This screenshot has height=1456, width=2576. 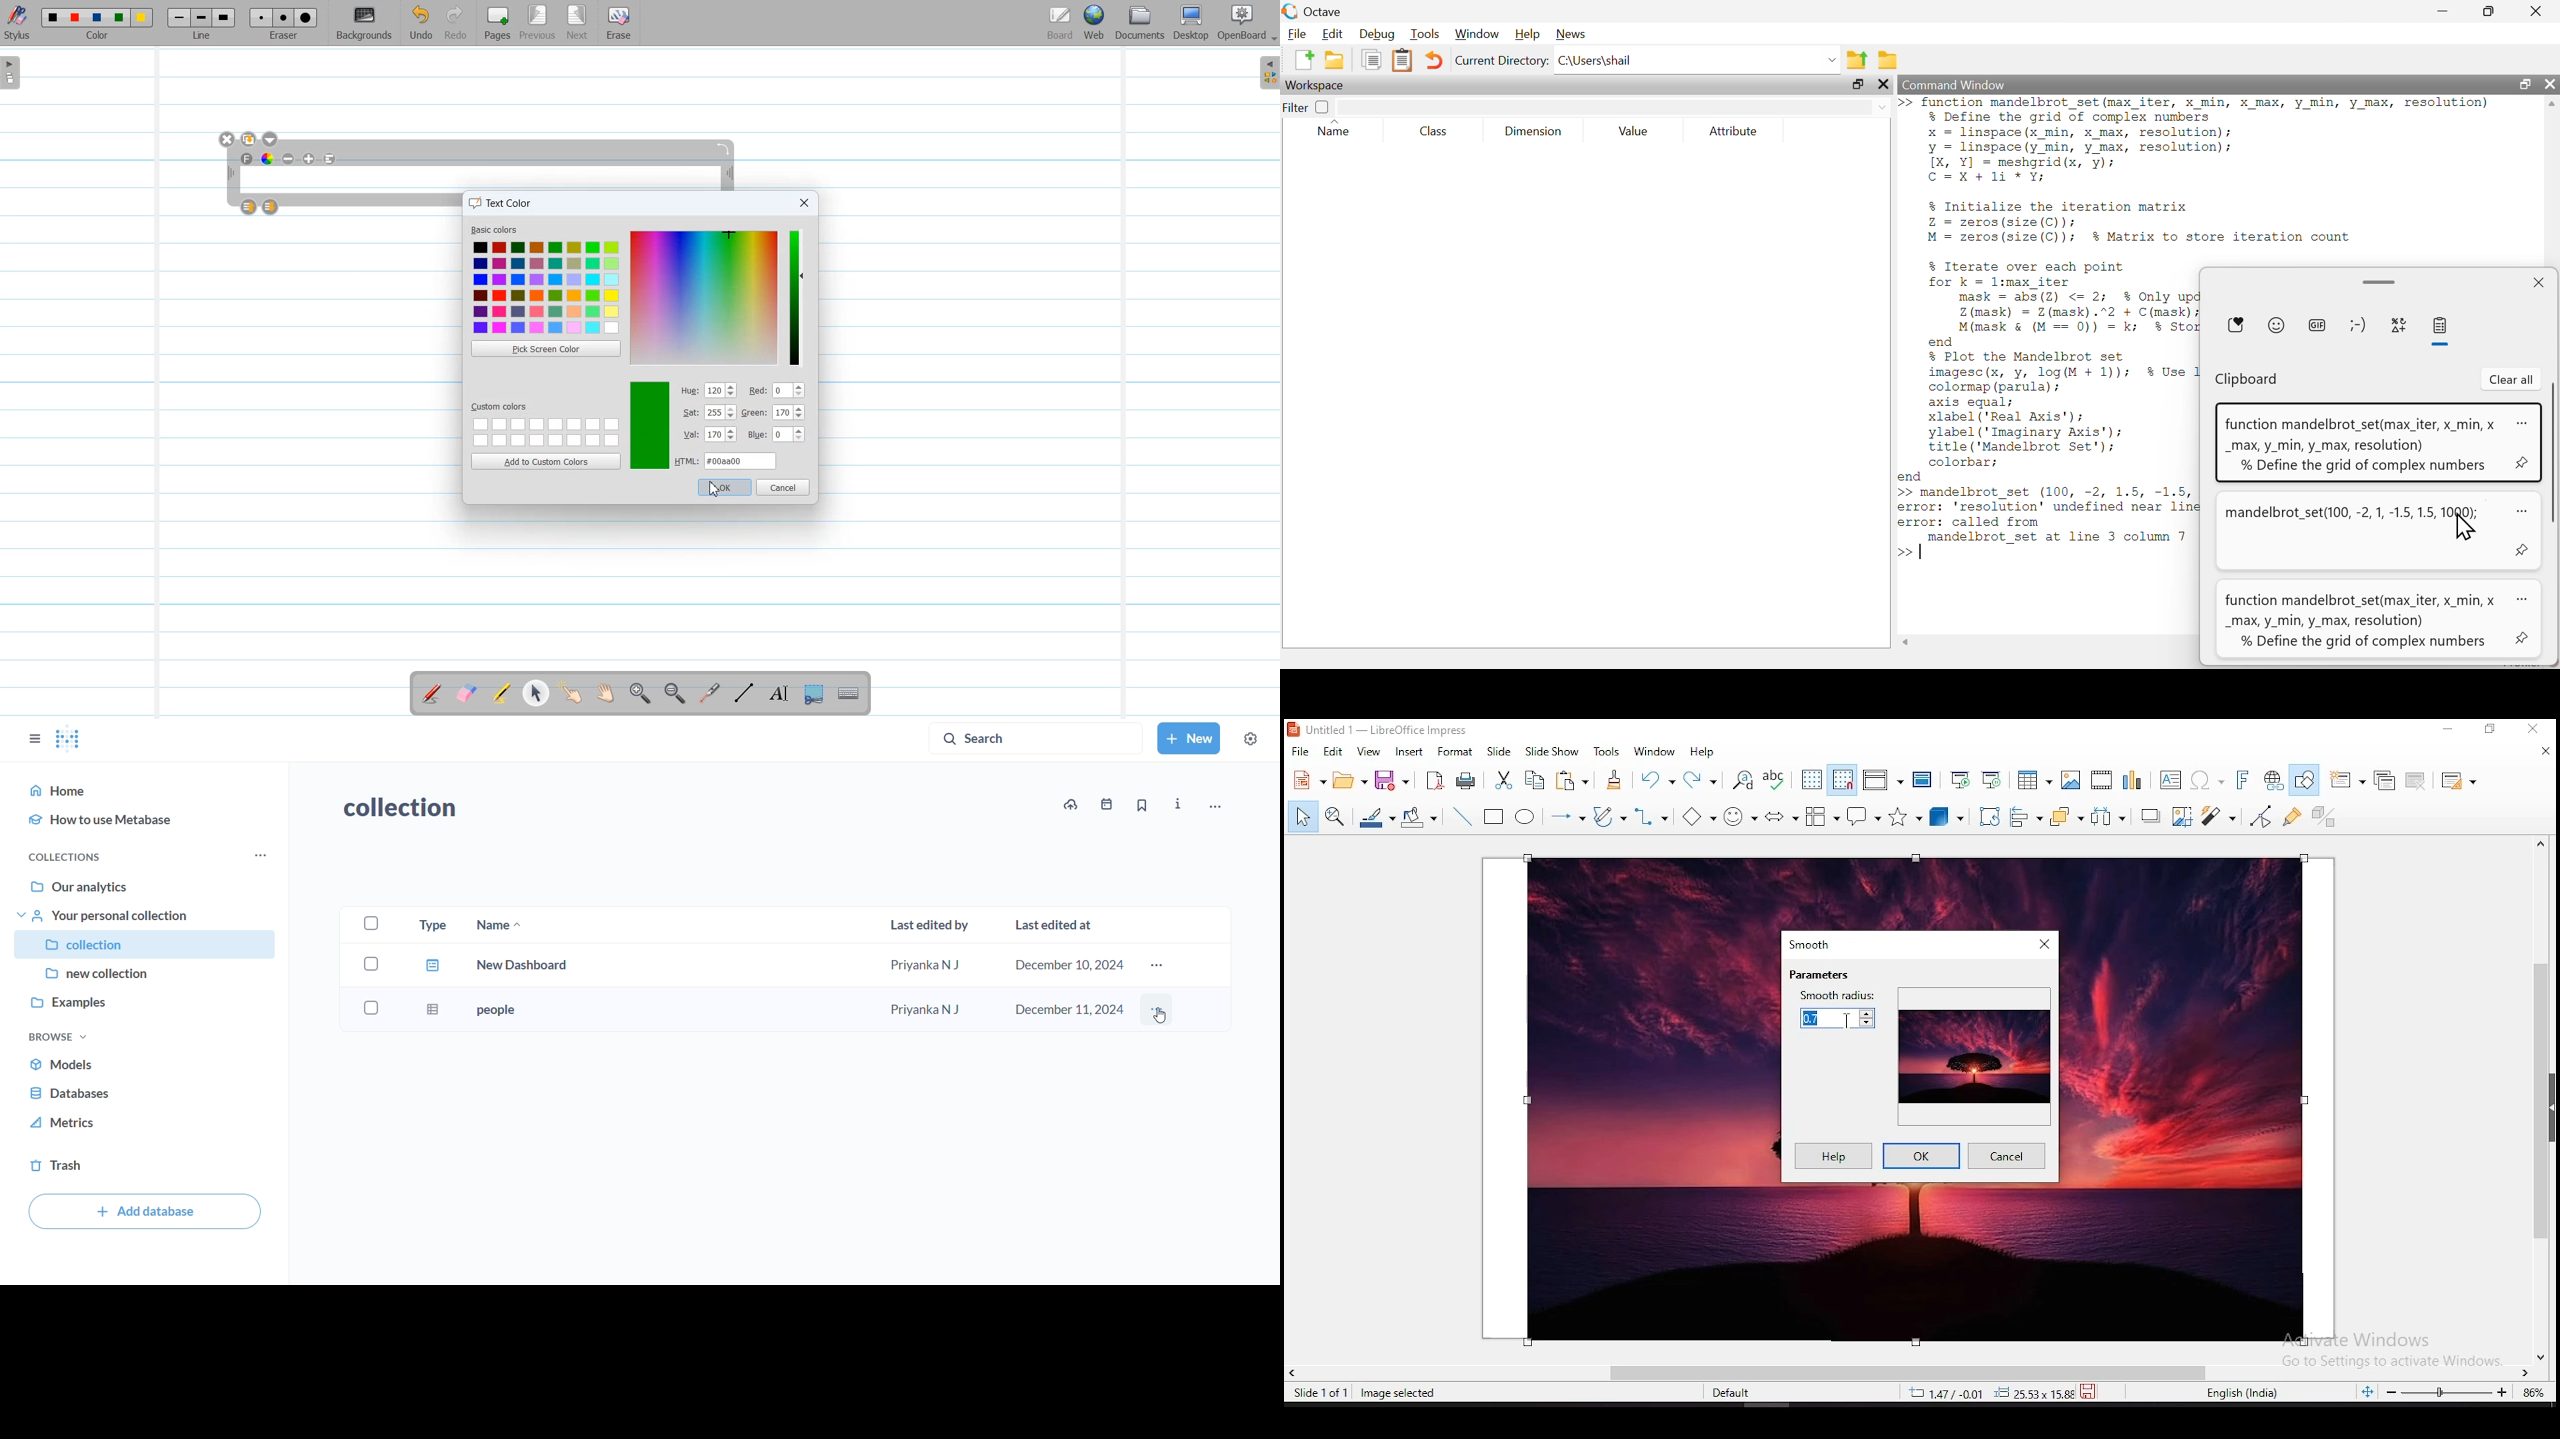 I want to click on snap to grid, so click(x=1841, y=781).